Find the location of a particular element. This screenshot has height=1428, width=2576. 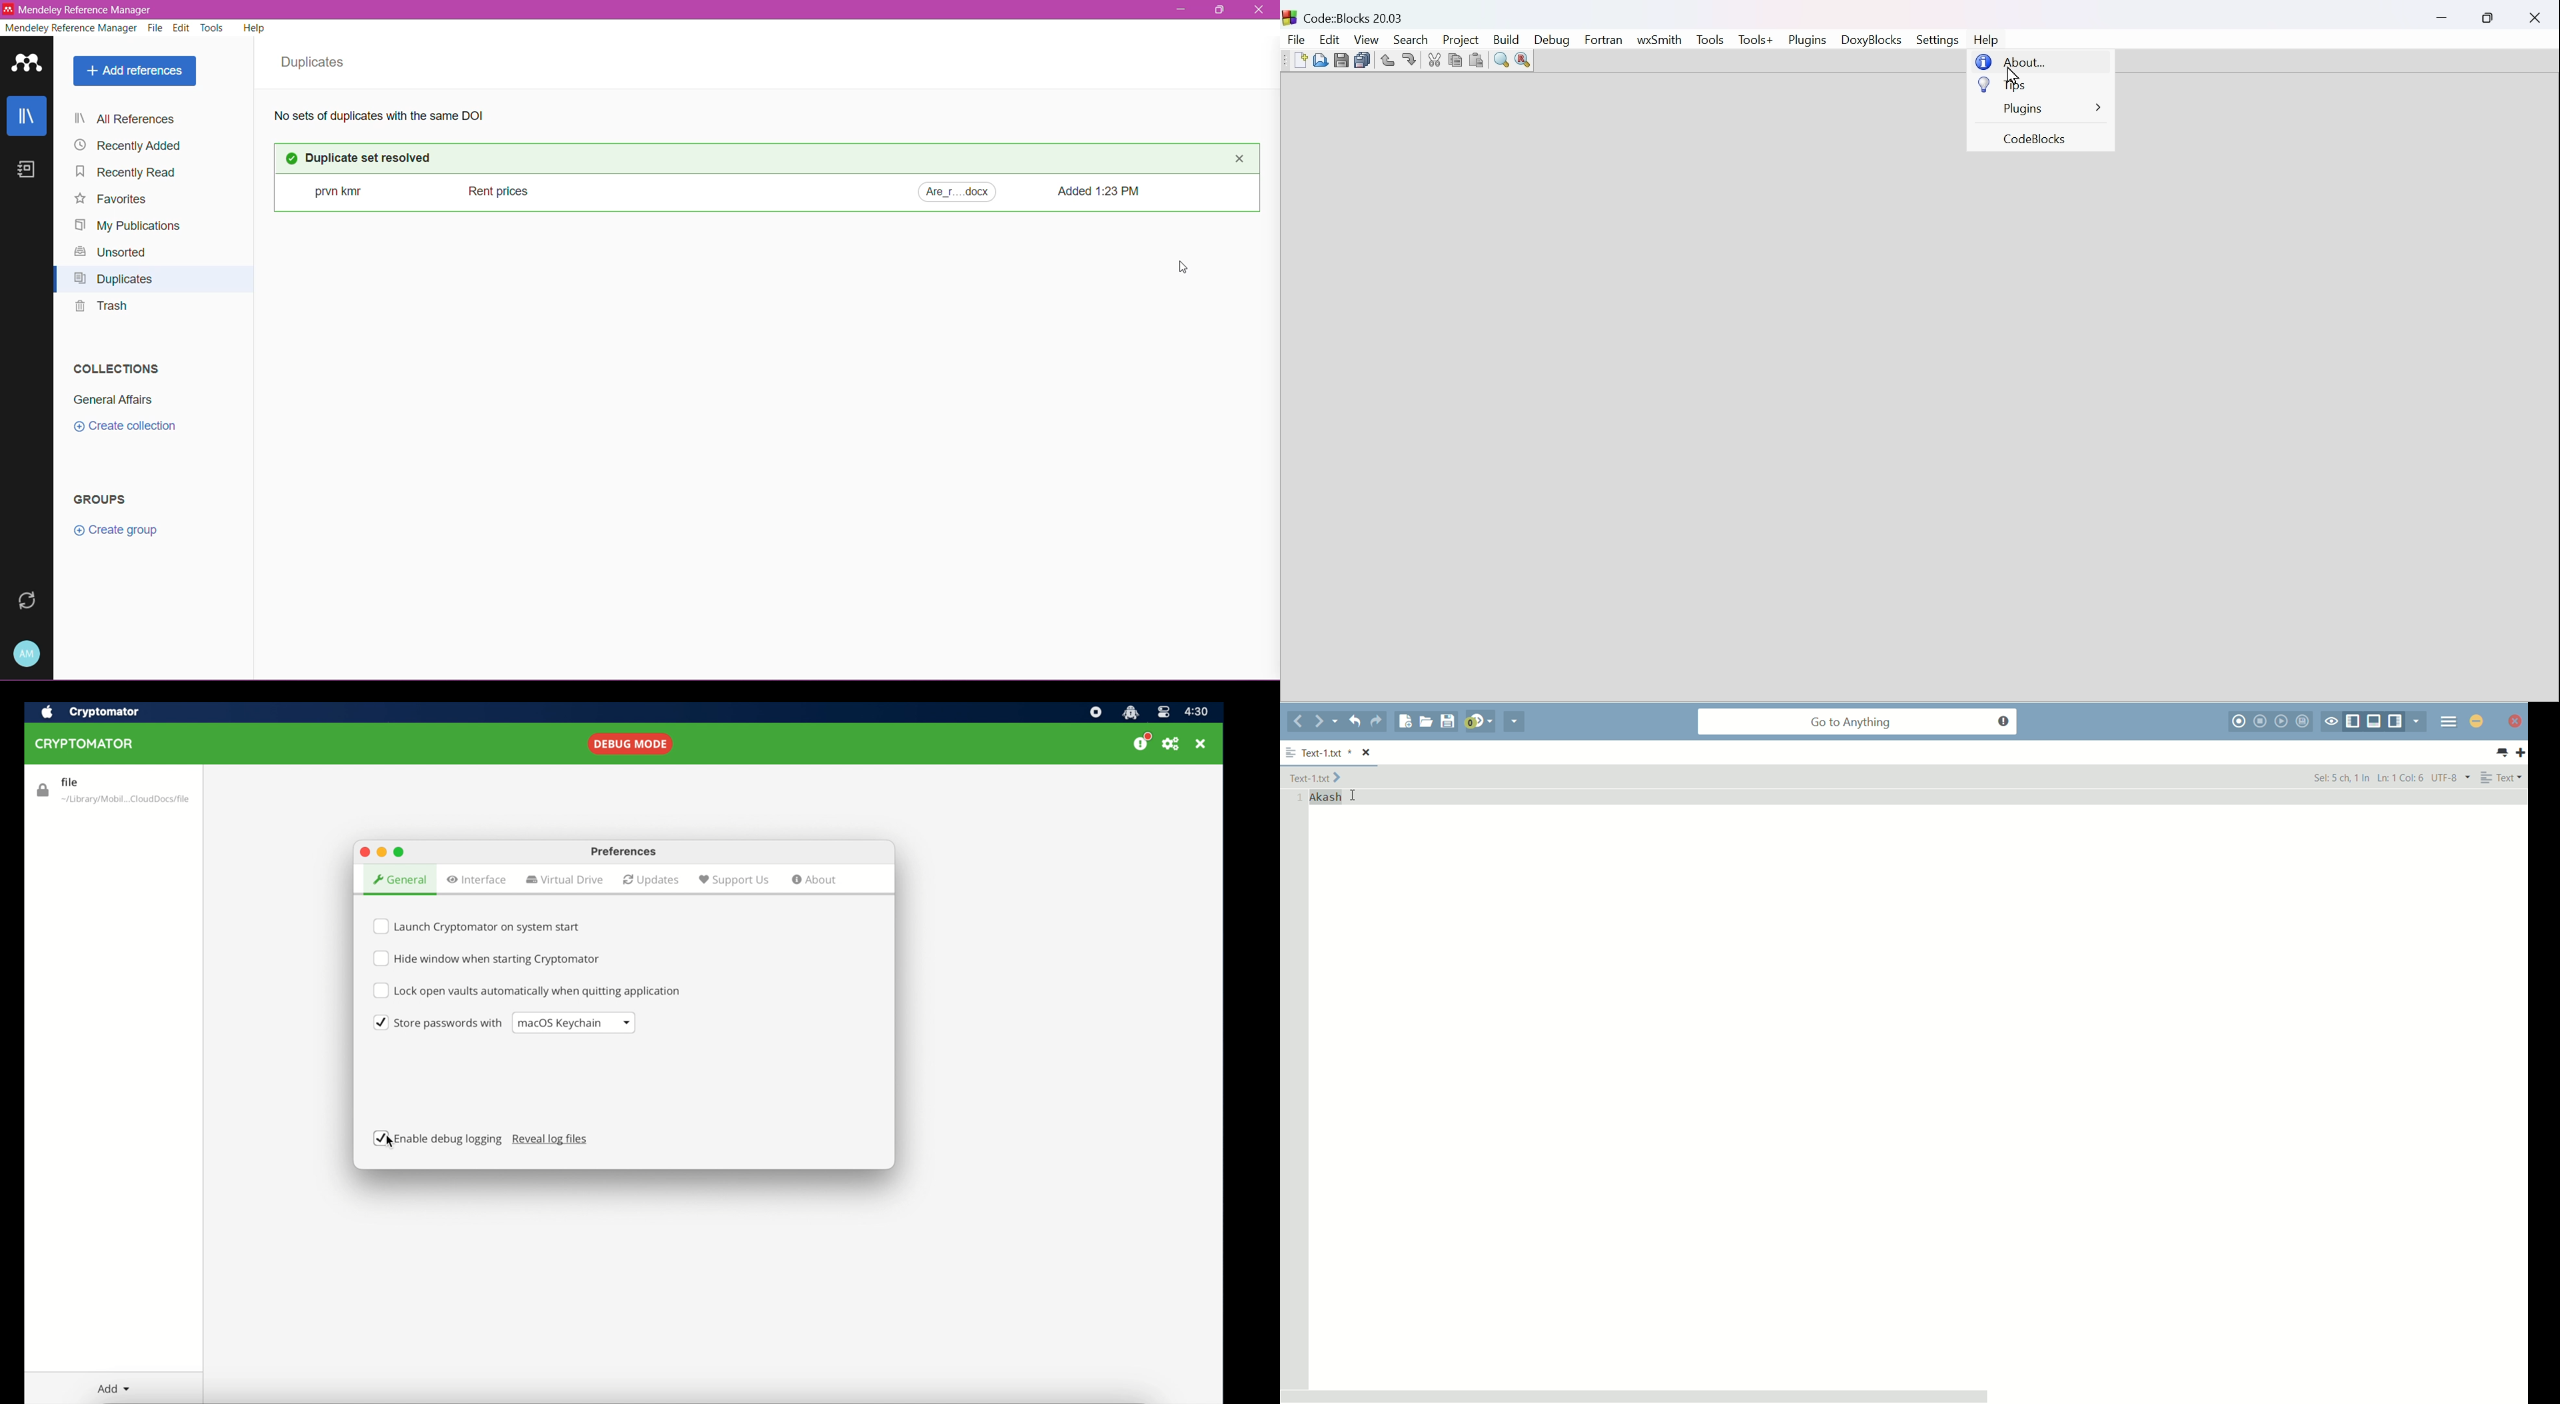

line number is located at coordinates (1297, 798).